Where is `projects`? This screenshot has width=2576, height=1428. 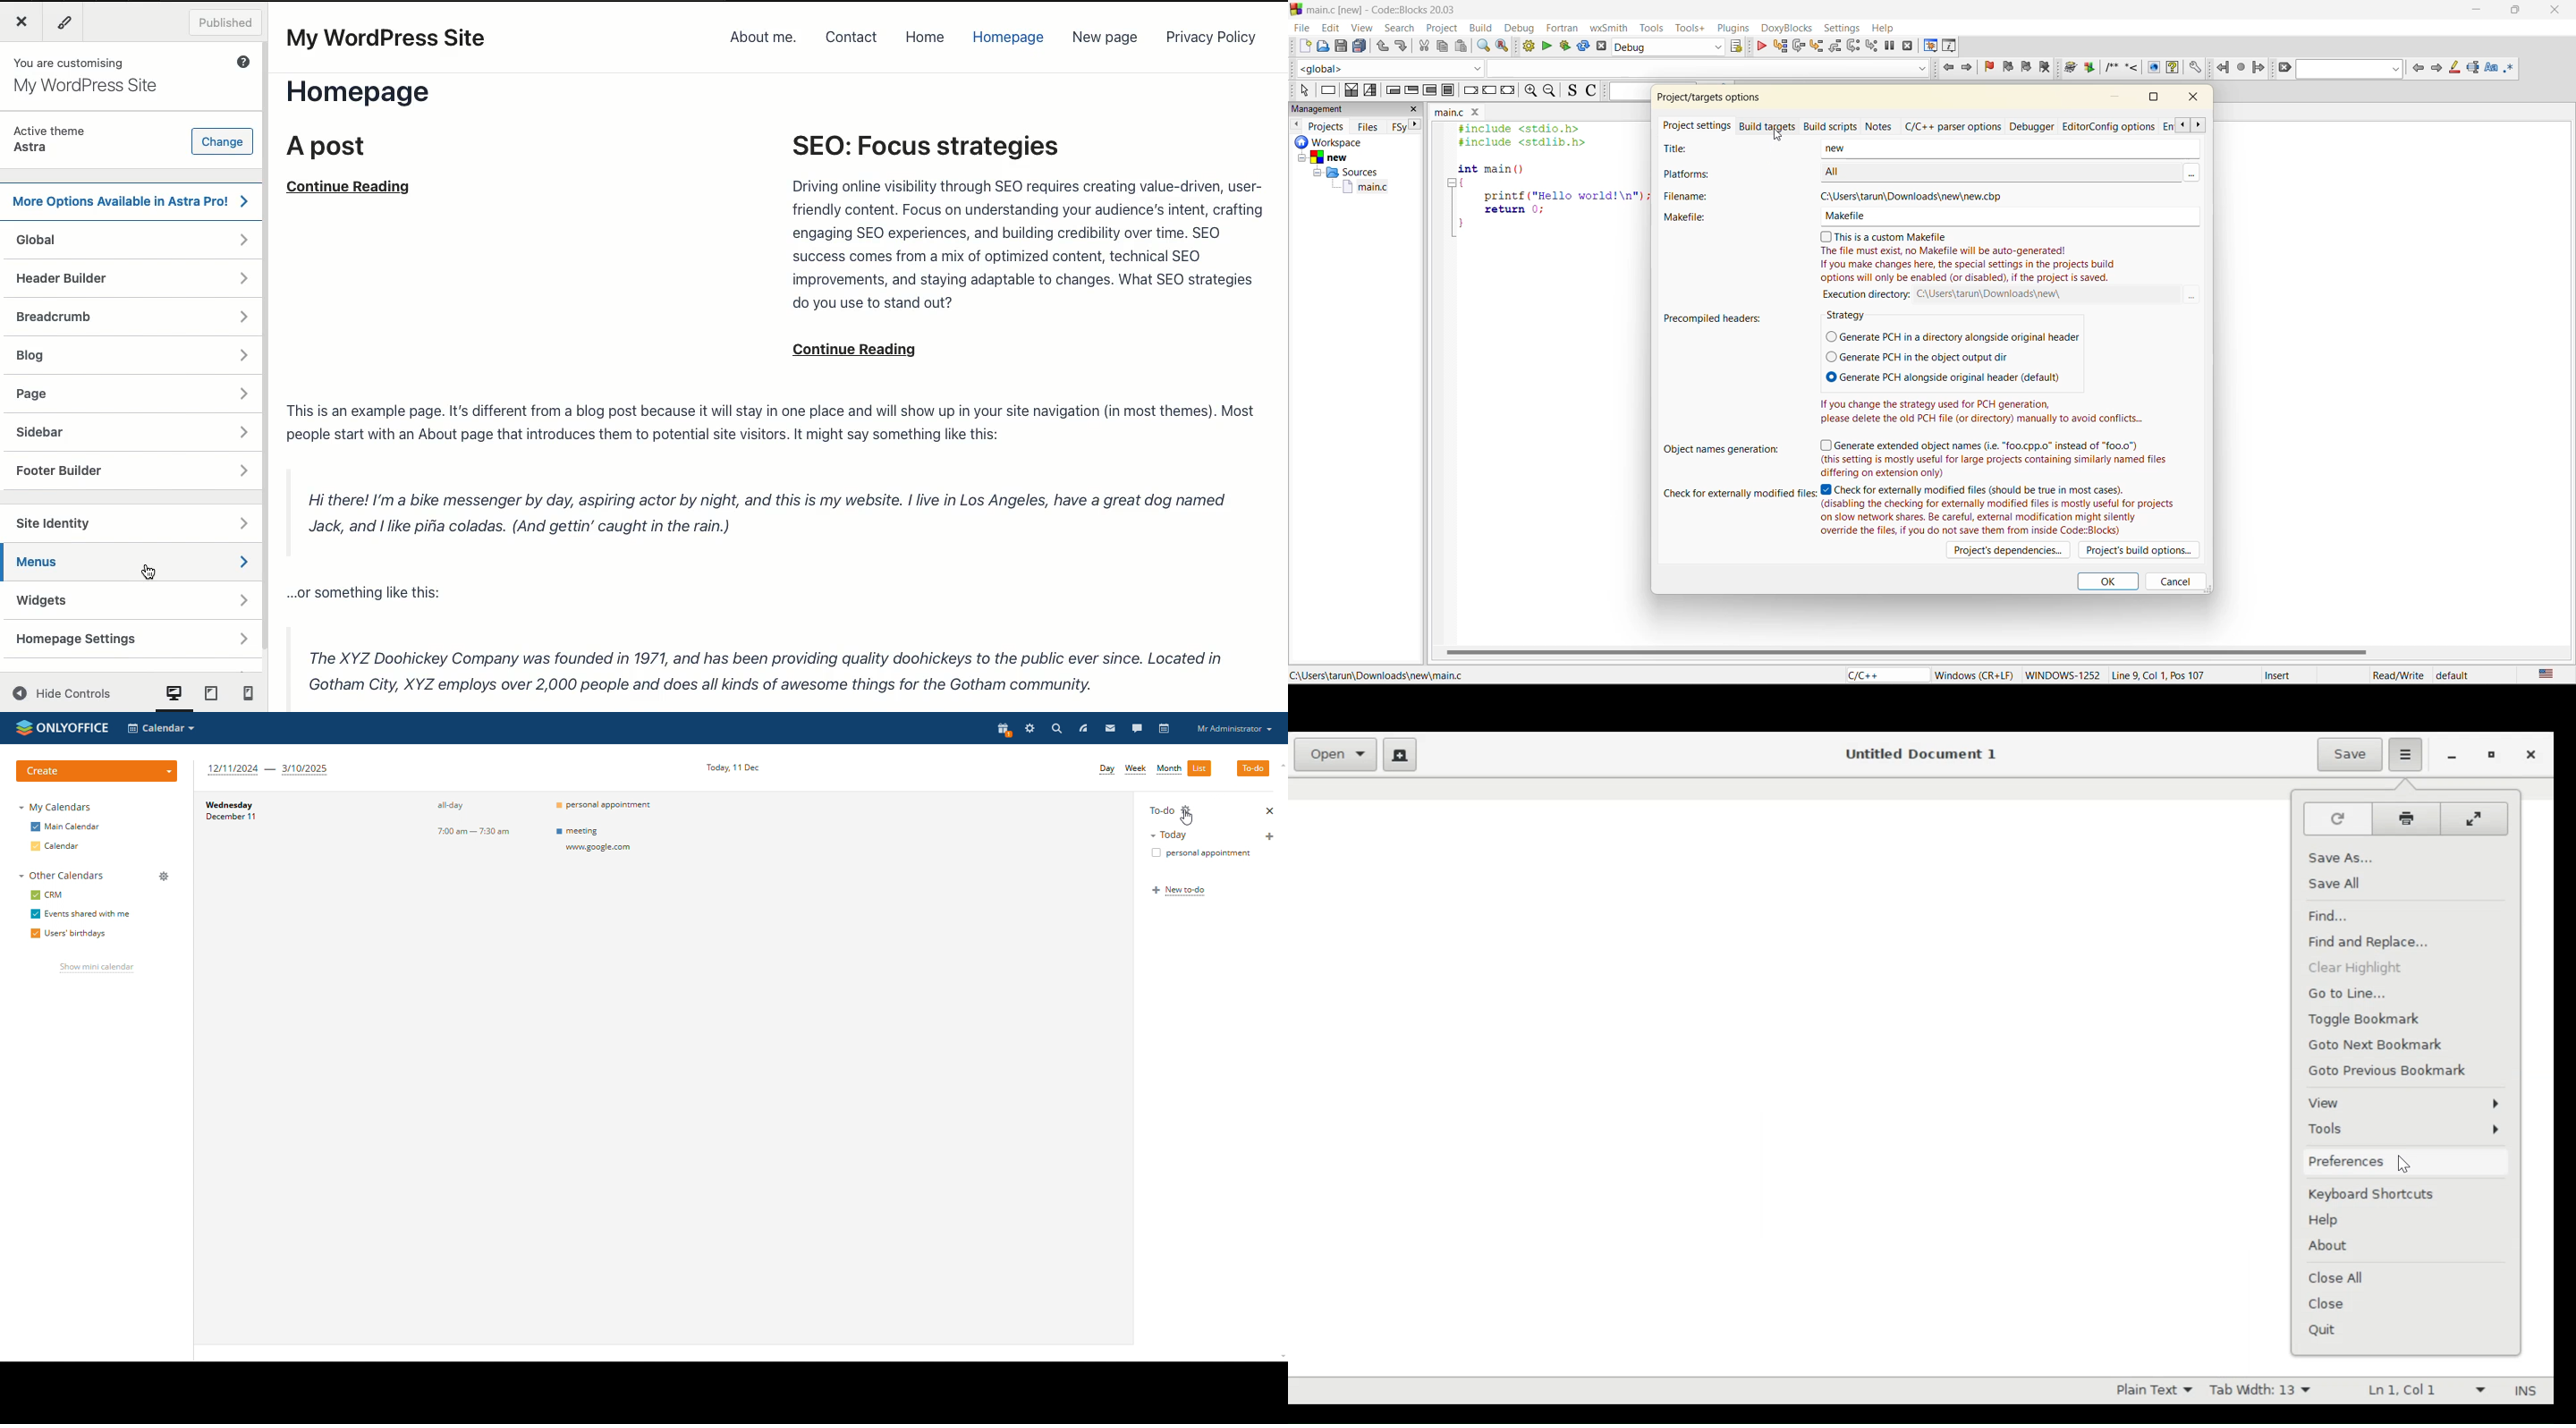 projects is located at coordinates (1328, 126).